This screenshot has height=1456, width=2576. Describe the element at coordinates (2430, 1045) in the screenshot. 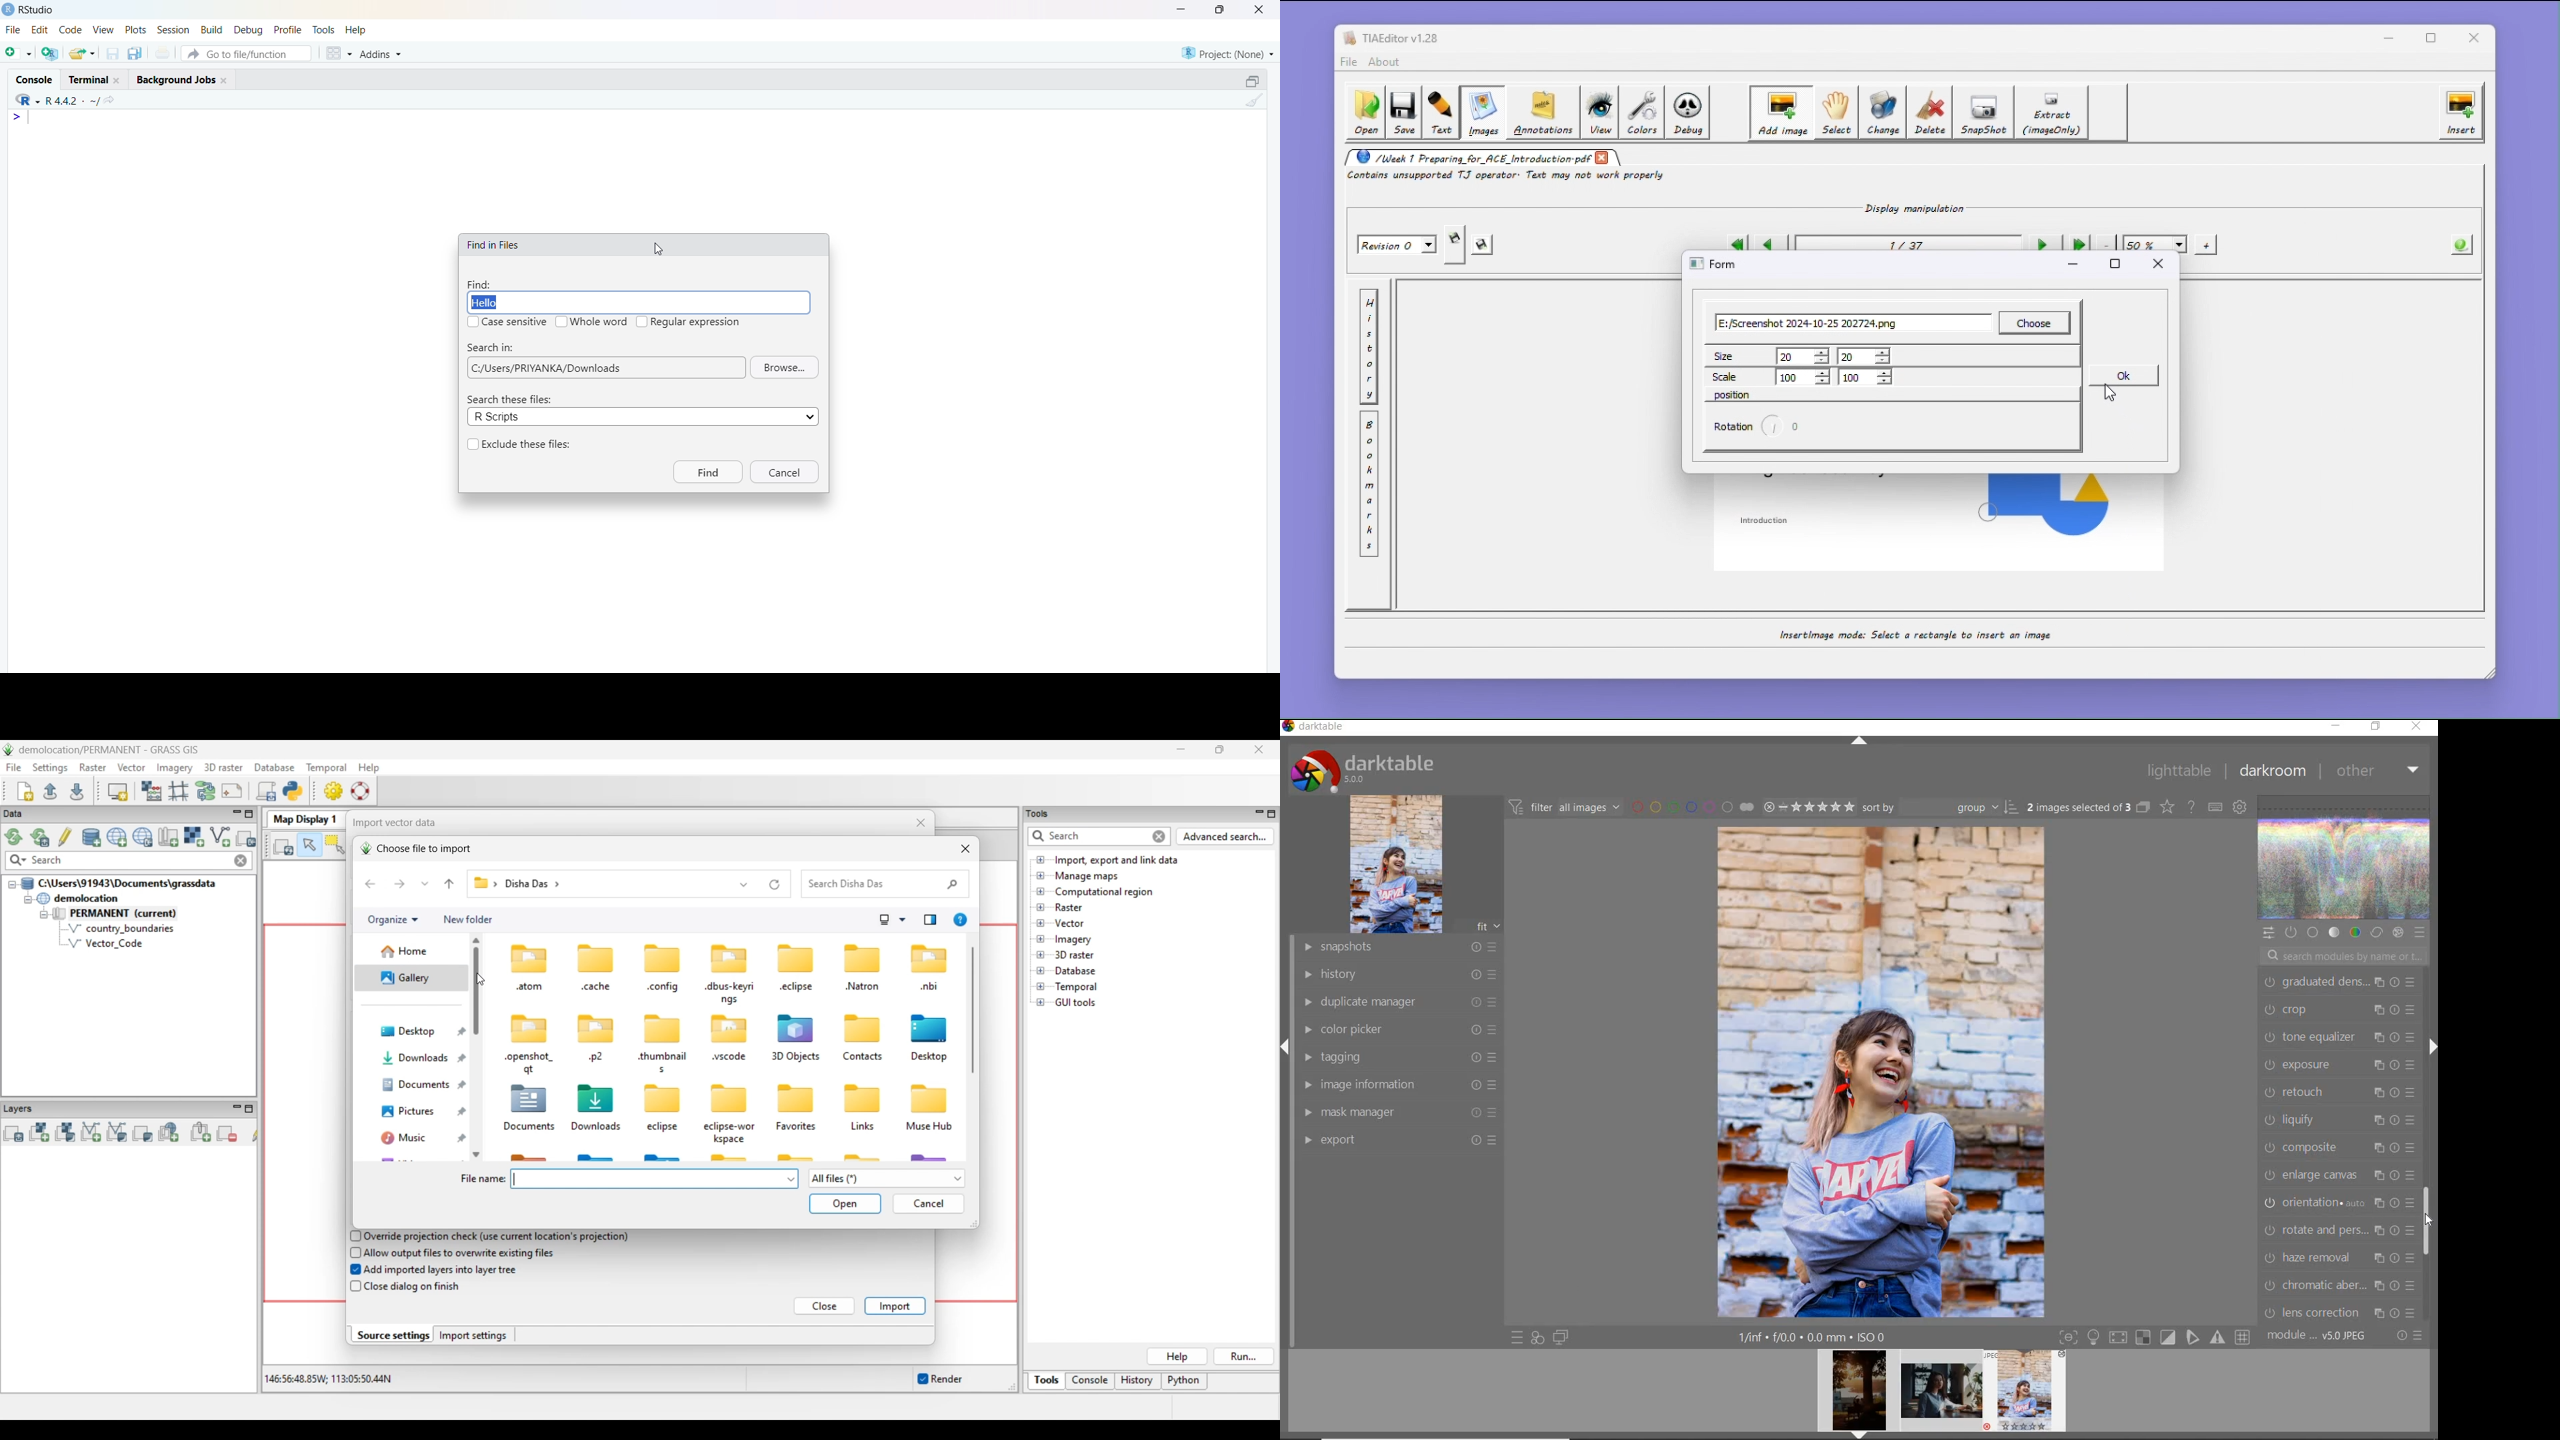

I see `expand/collapse` at that location.